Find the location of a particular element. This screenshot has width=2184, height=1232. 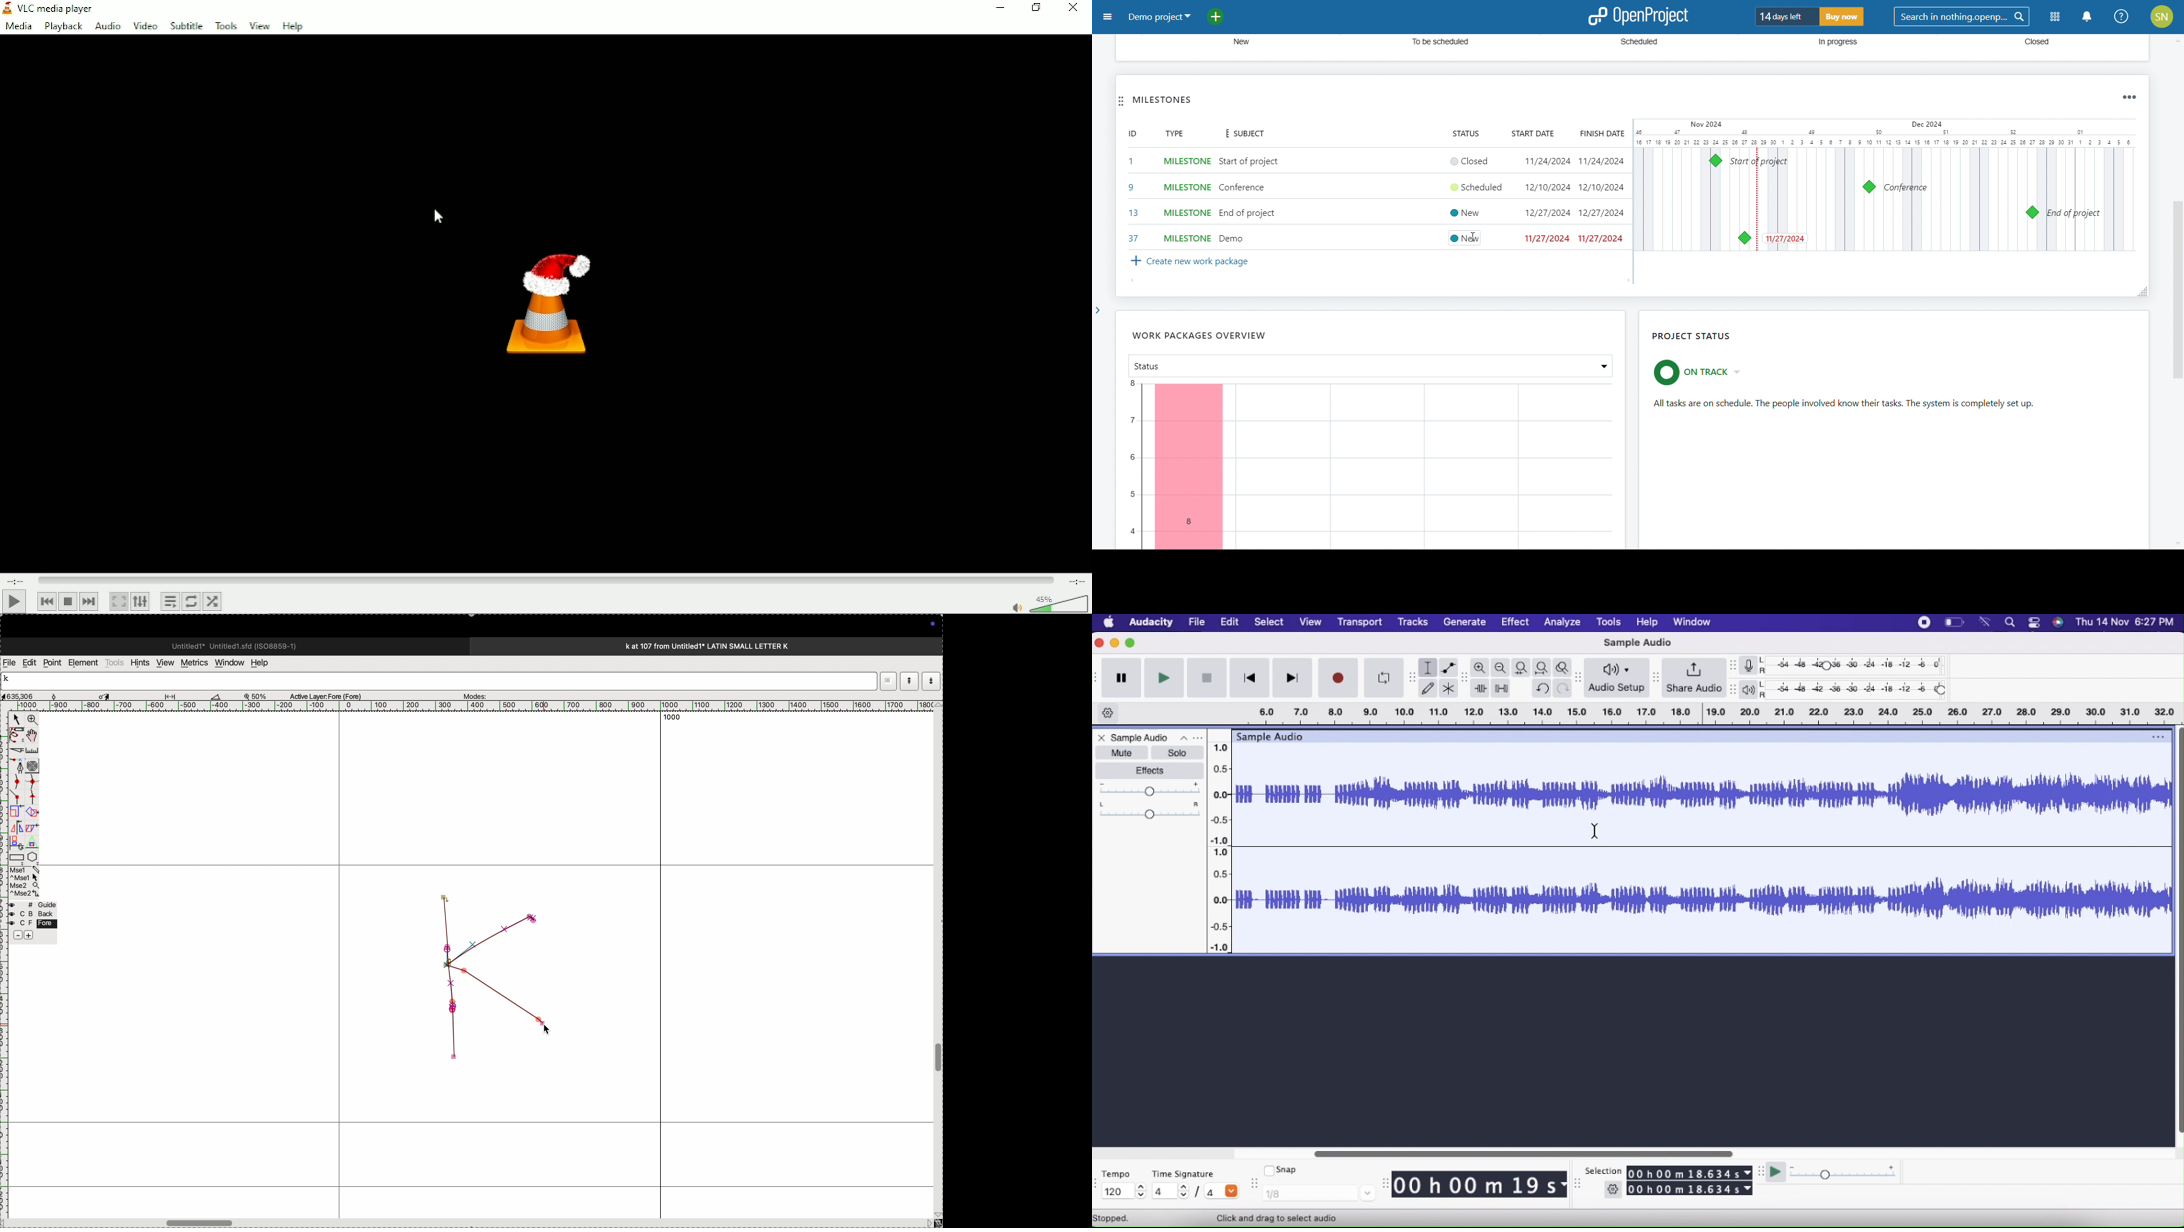

cirlcels is located at coordinates (40, 765).